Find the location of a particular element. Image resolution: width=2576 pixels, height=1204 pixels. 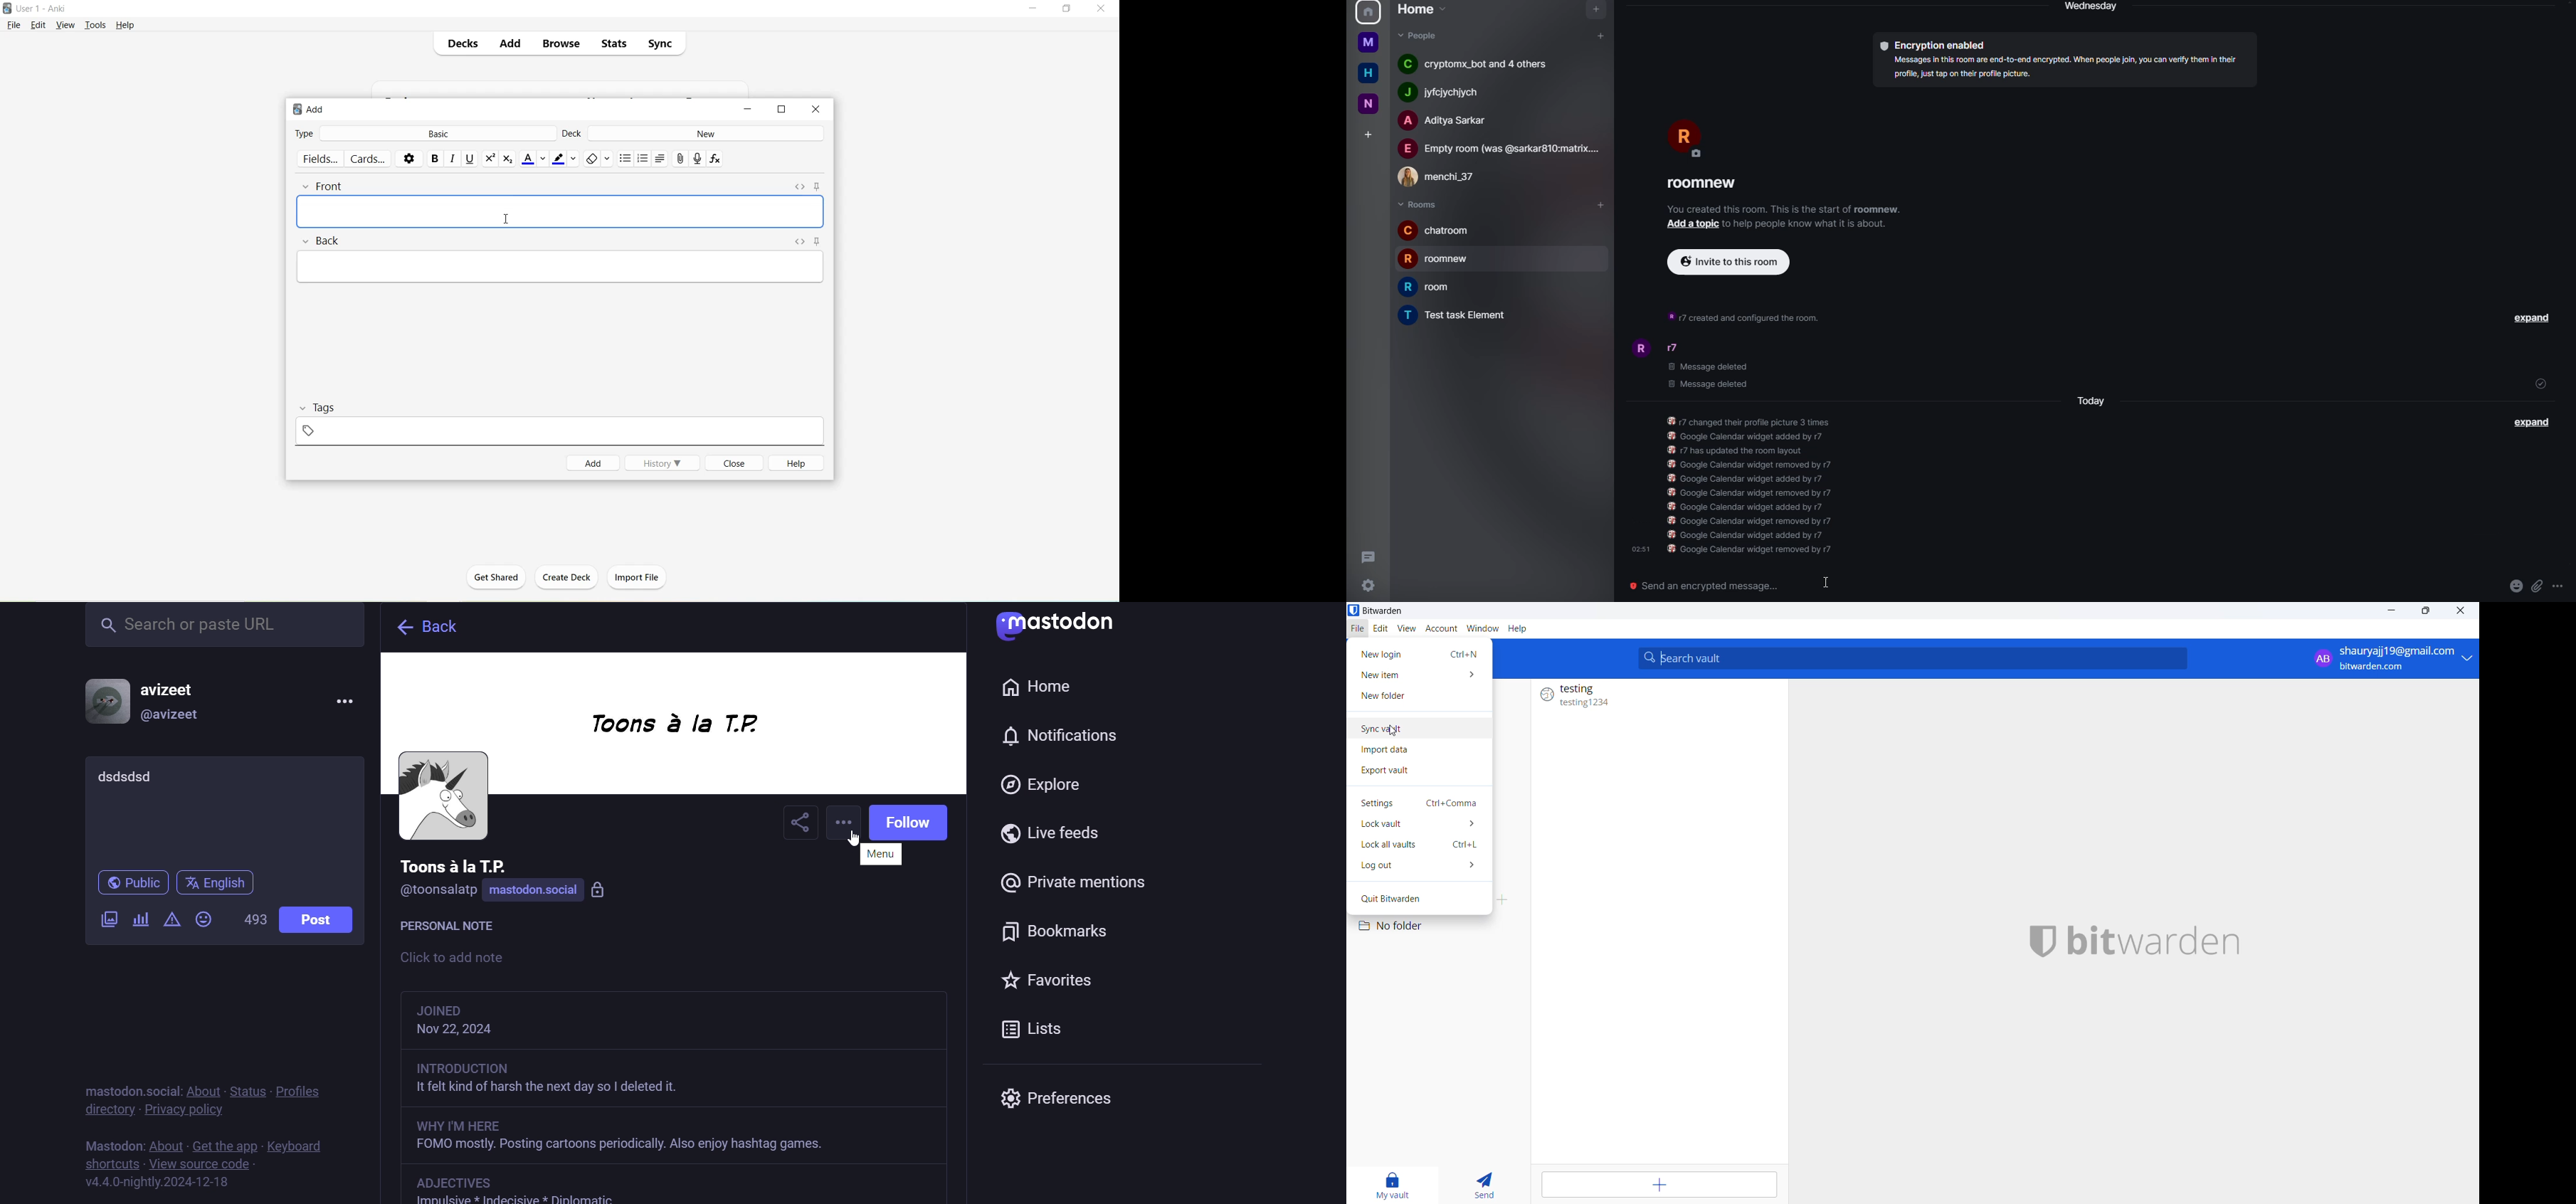

window is located at coordinates (1480, 628).